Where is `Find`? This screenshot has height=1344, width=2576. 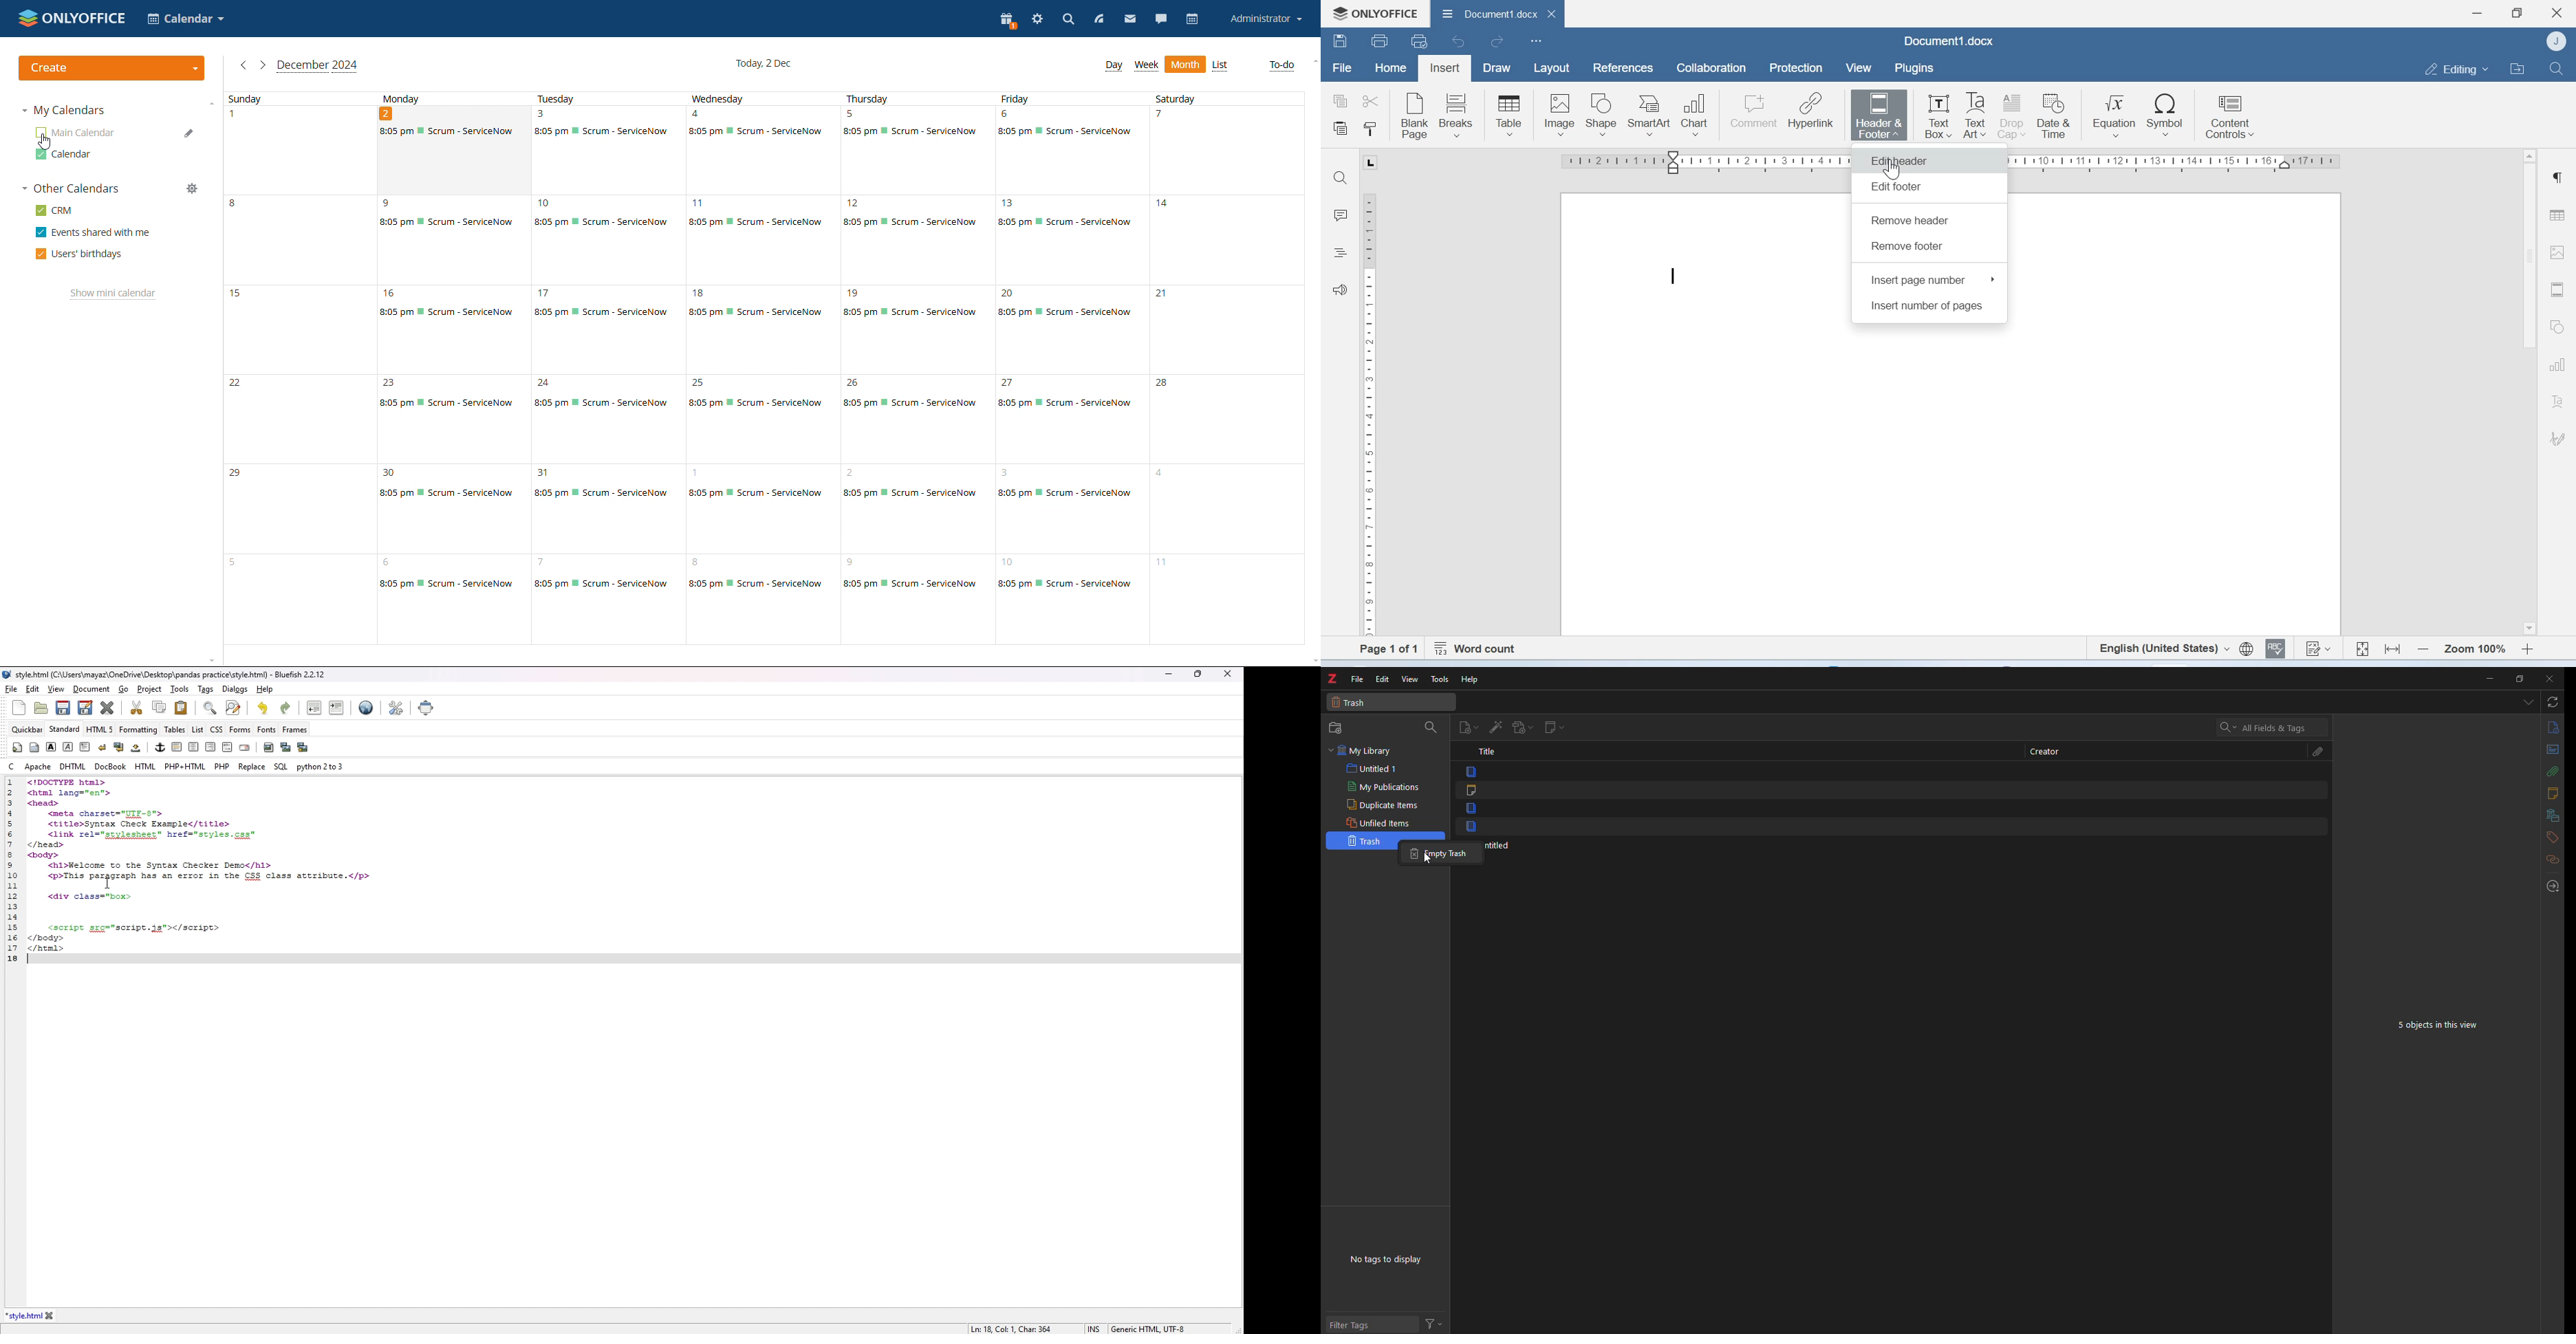
Find is located at coordinates (2557, 68).